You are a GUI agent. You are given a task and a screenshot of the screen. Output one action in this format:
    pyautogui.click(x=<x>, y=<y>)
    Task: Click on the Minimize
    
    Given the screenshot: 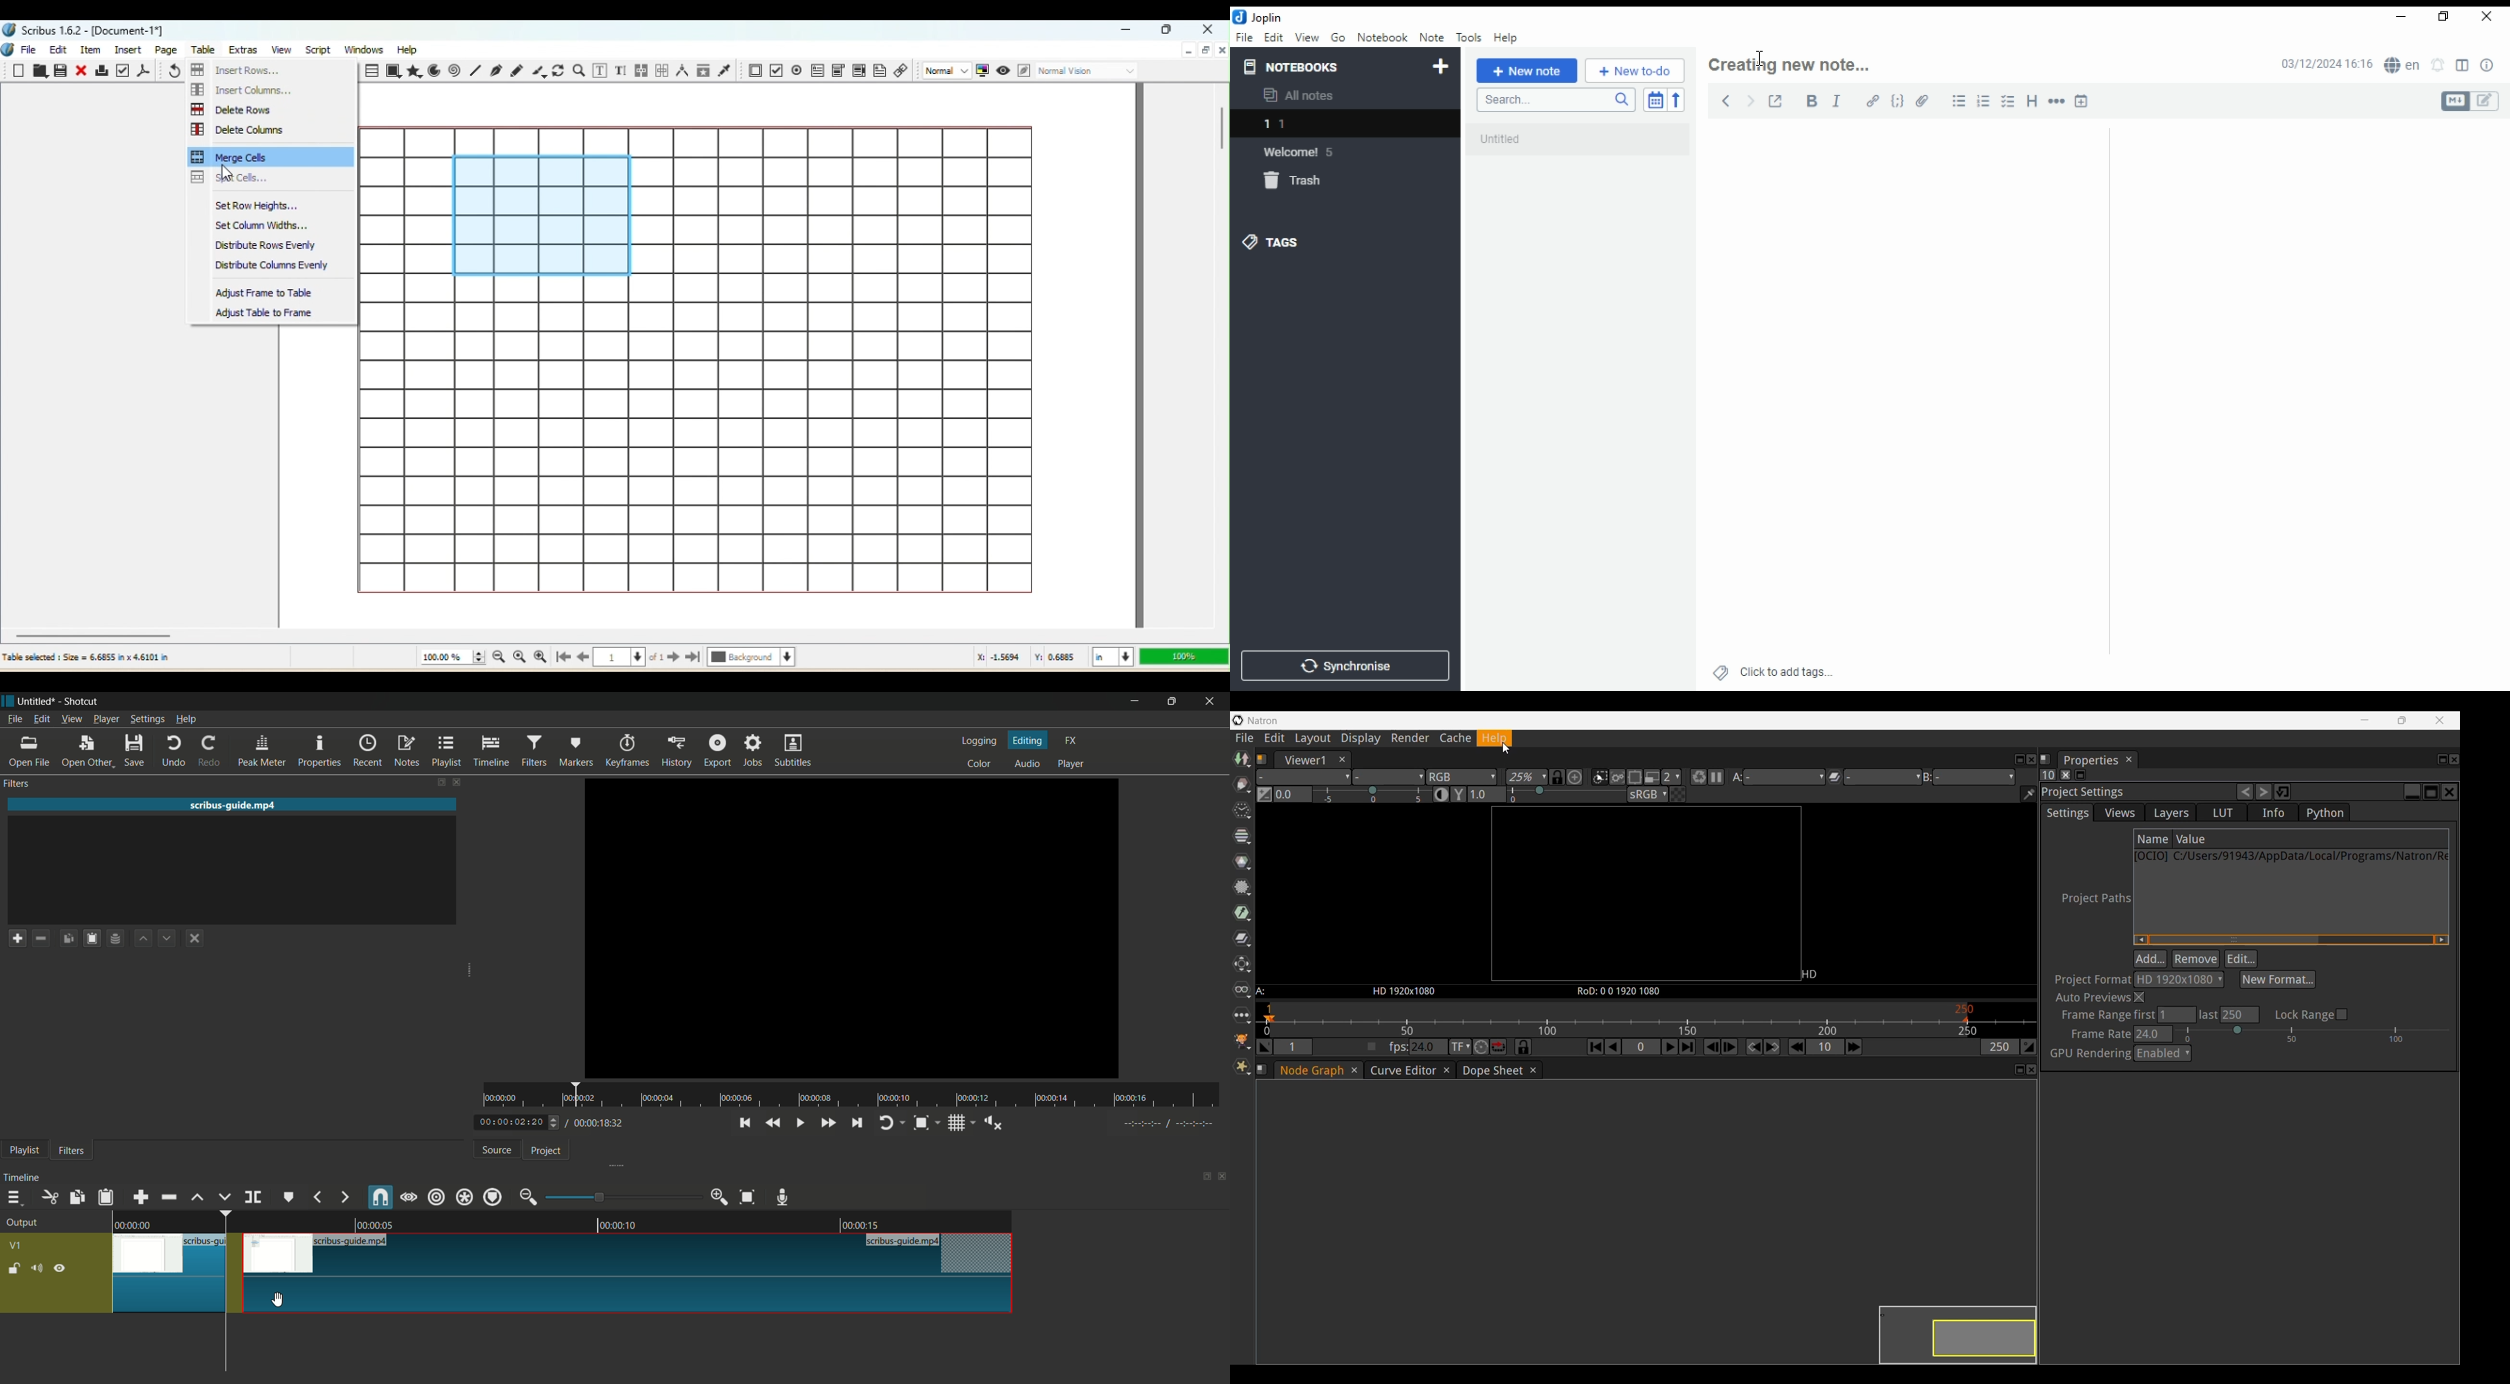 What is the action you would take?
    pyautogui.click(x=1188, y=51)
    